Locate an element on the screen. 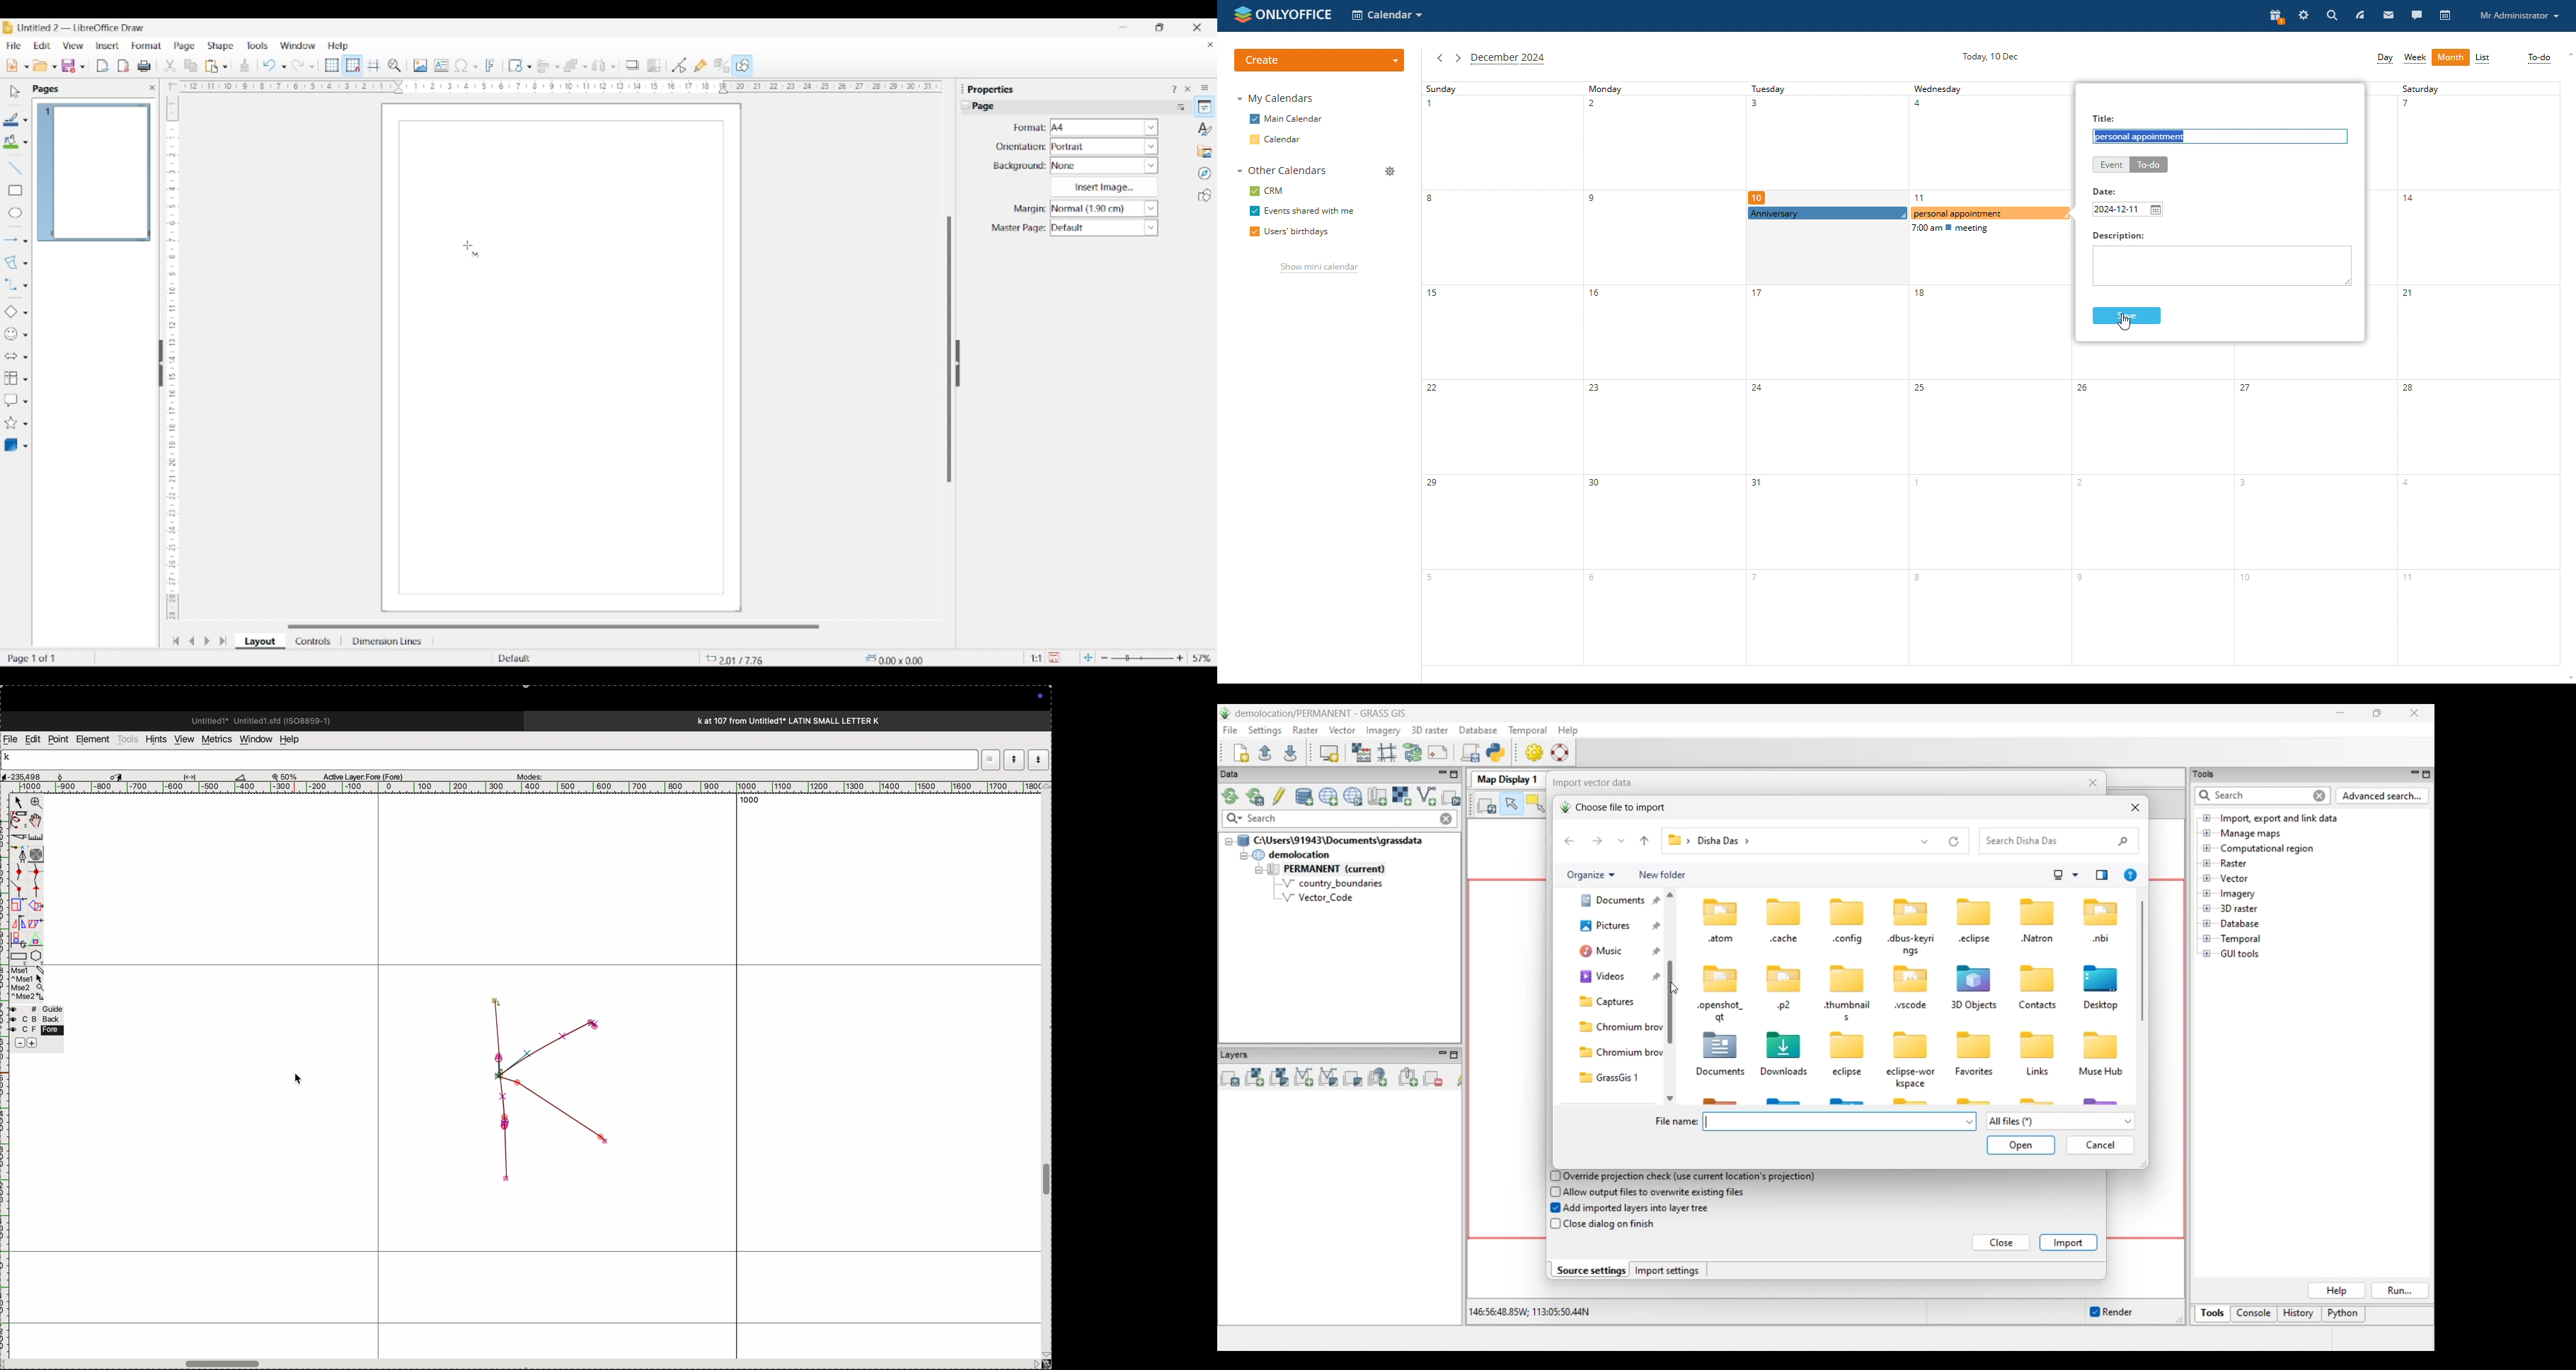  Hide right sidebar is located at coordinates (958, 363).